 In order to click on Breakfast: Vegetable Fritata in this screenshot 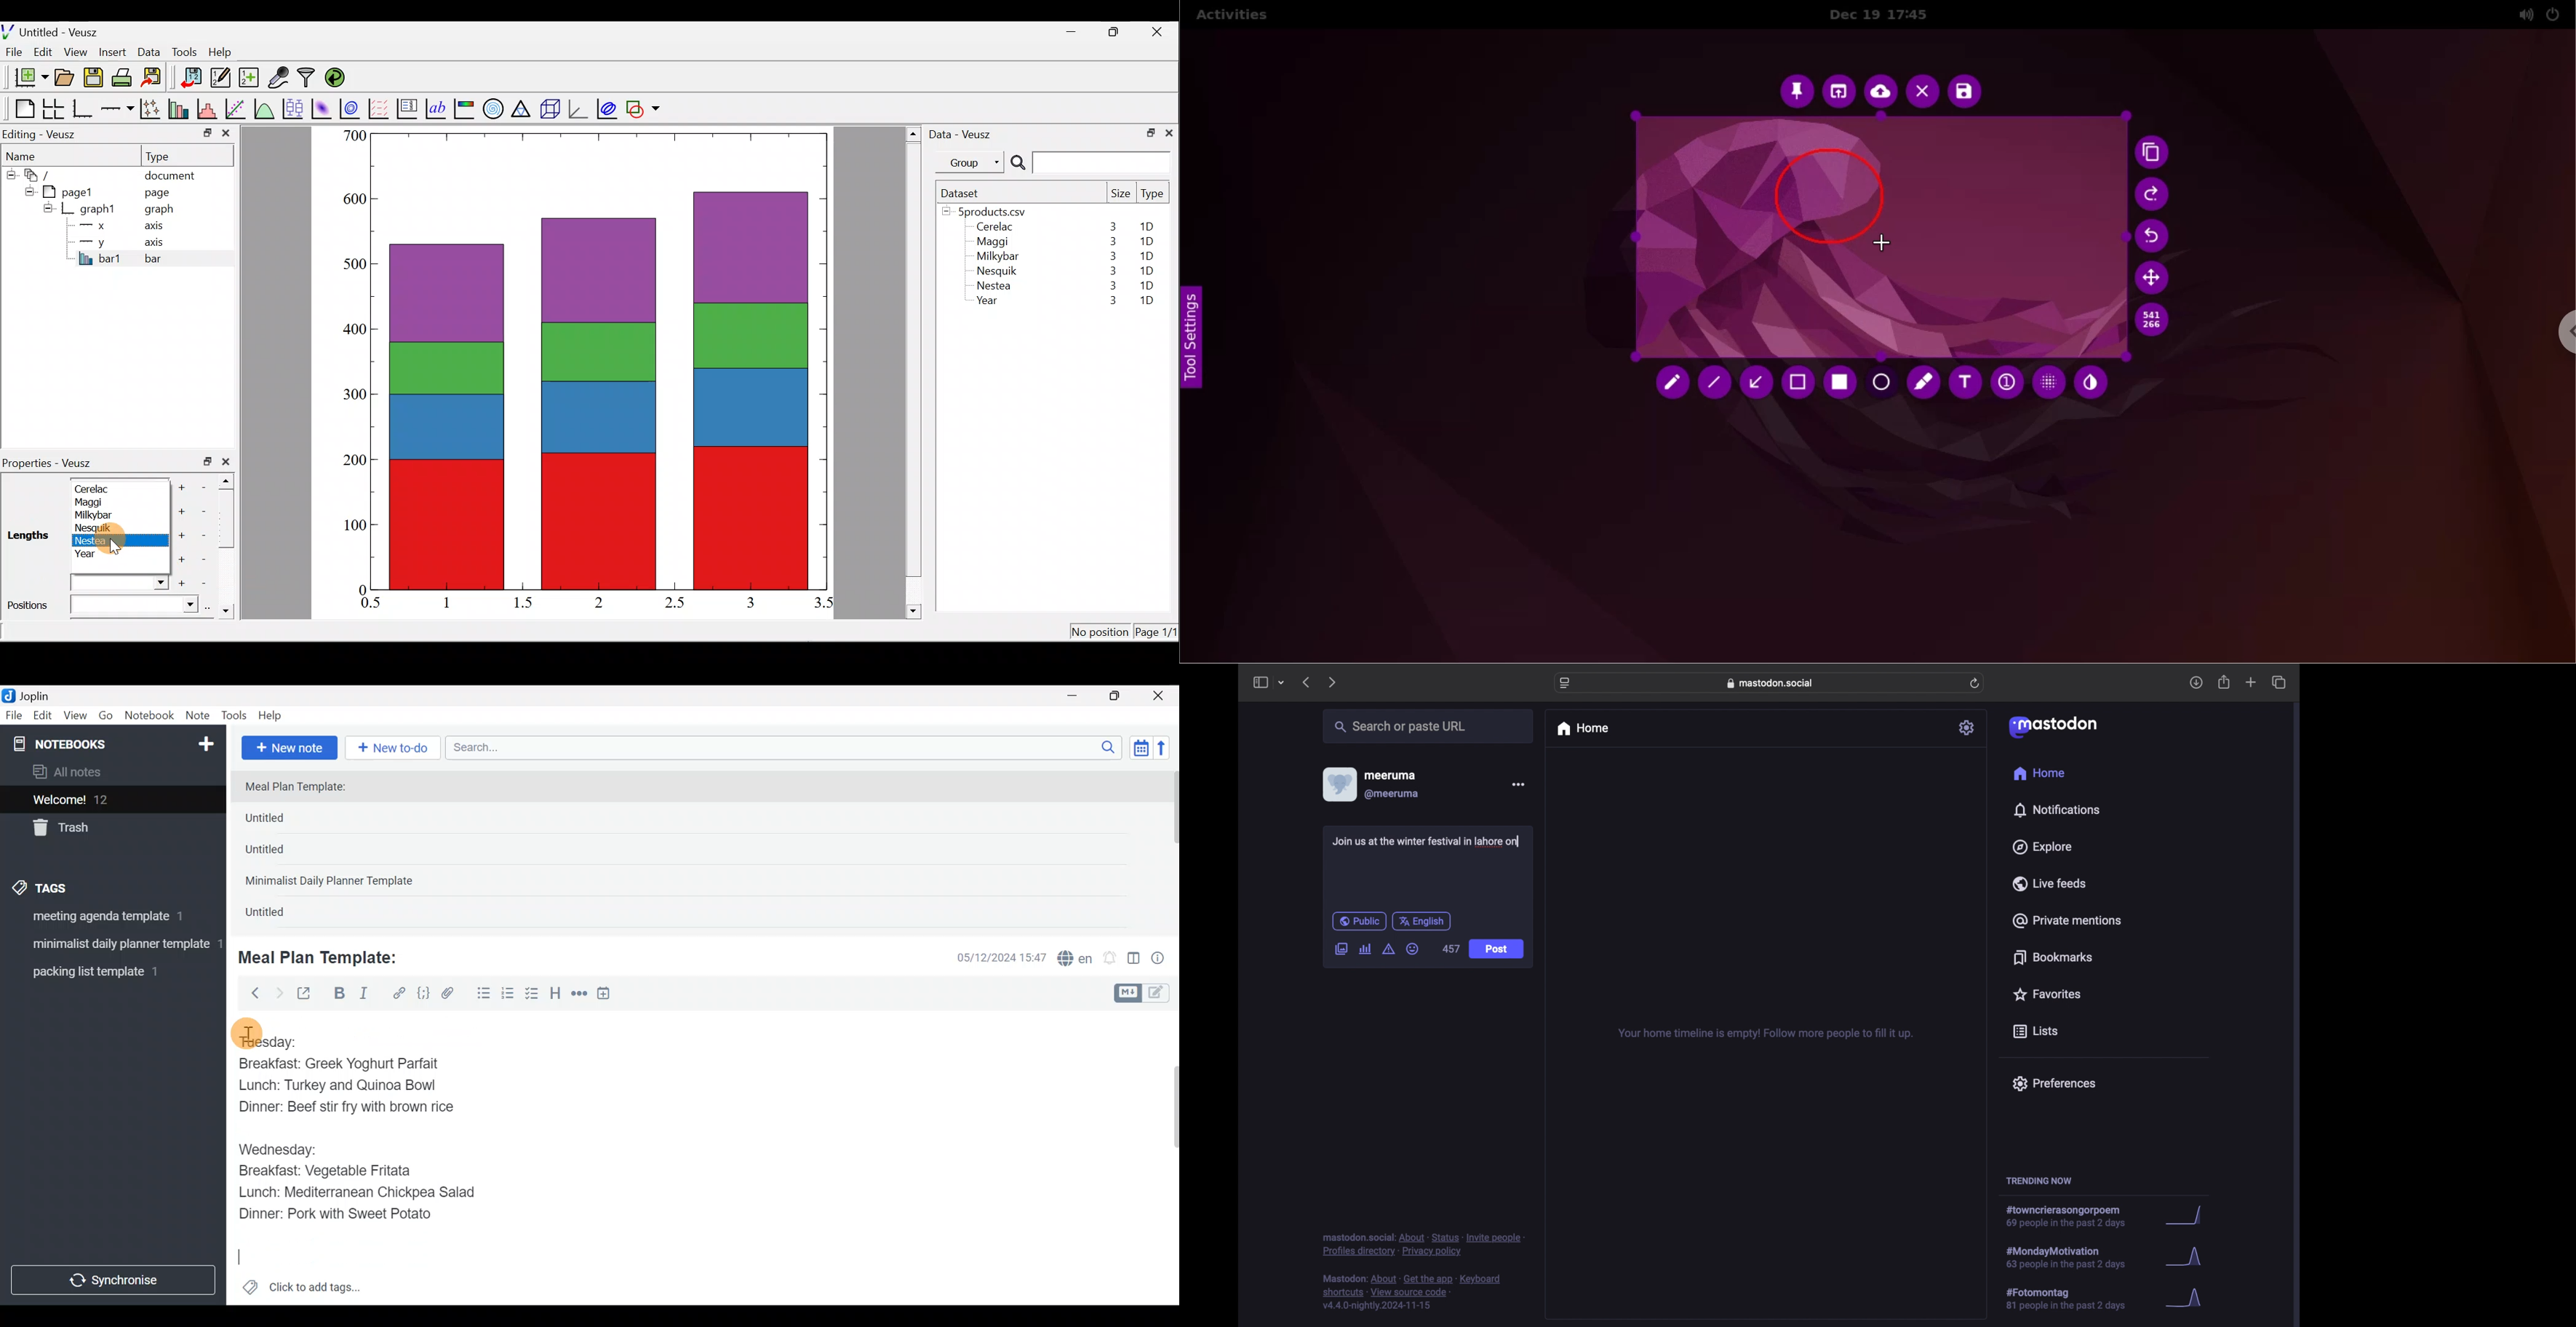, I will do `click(335, 1170)`.